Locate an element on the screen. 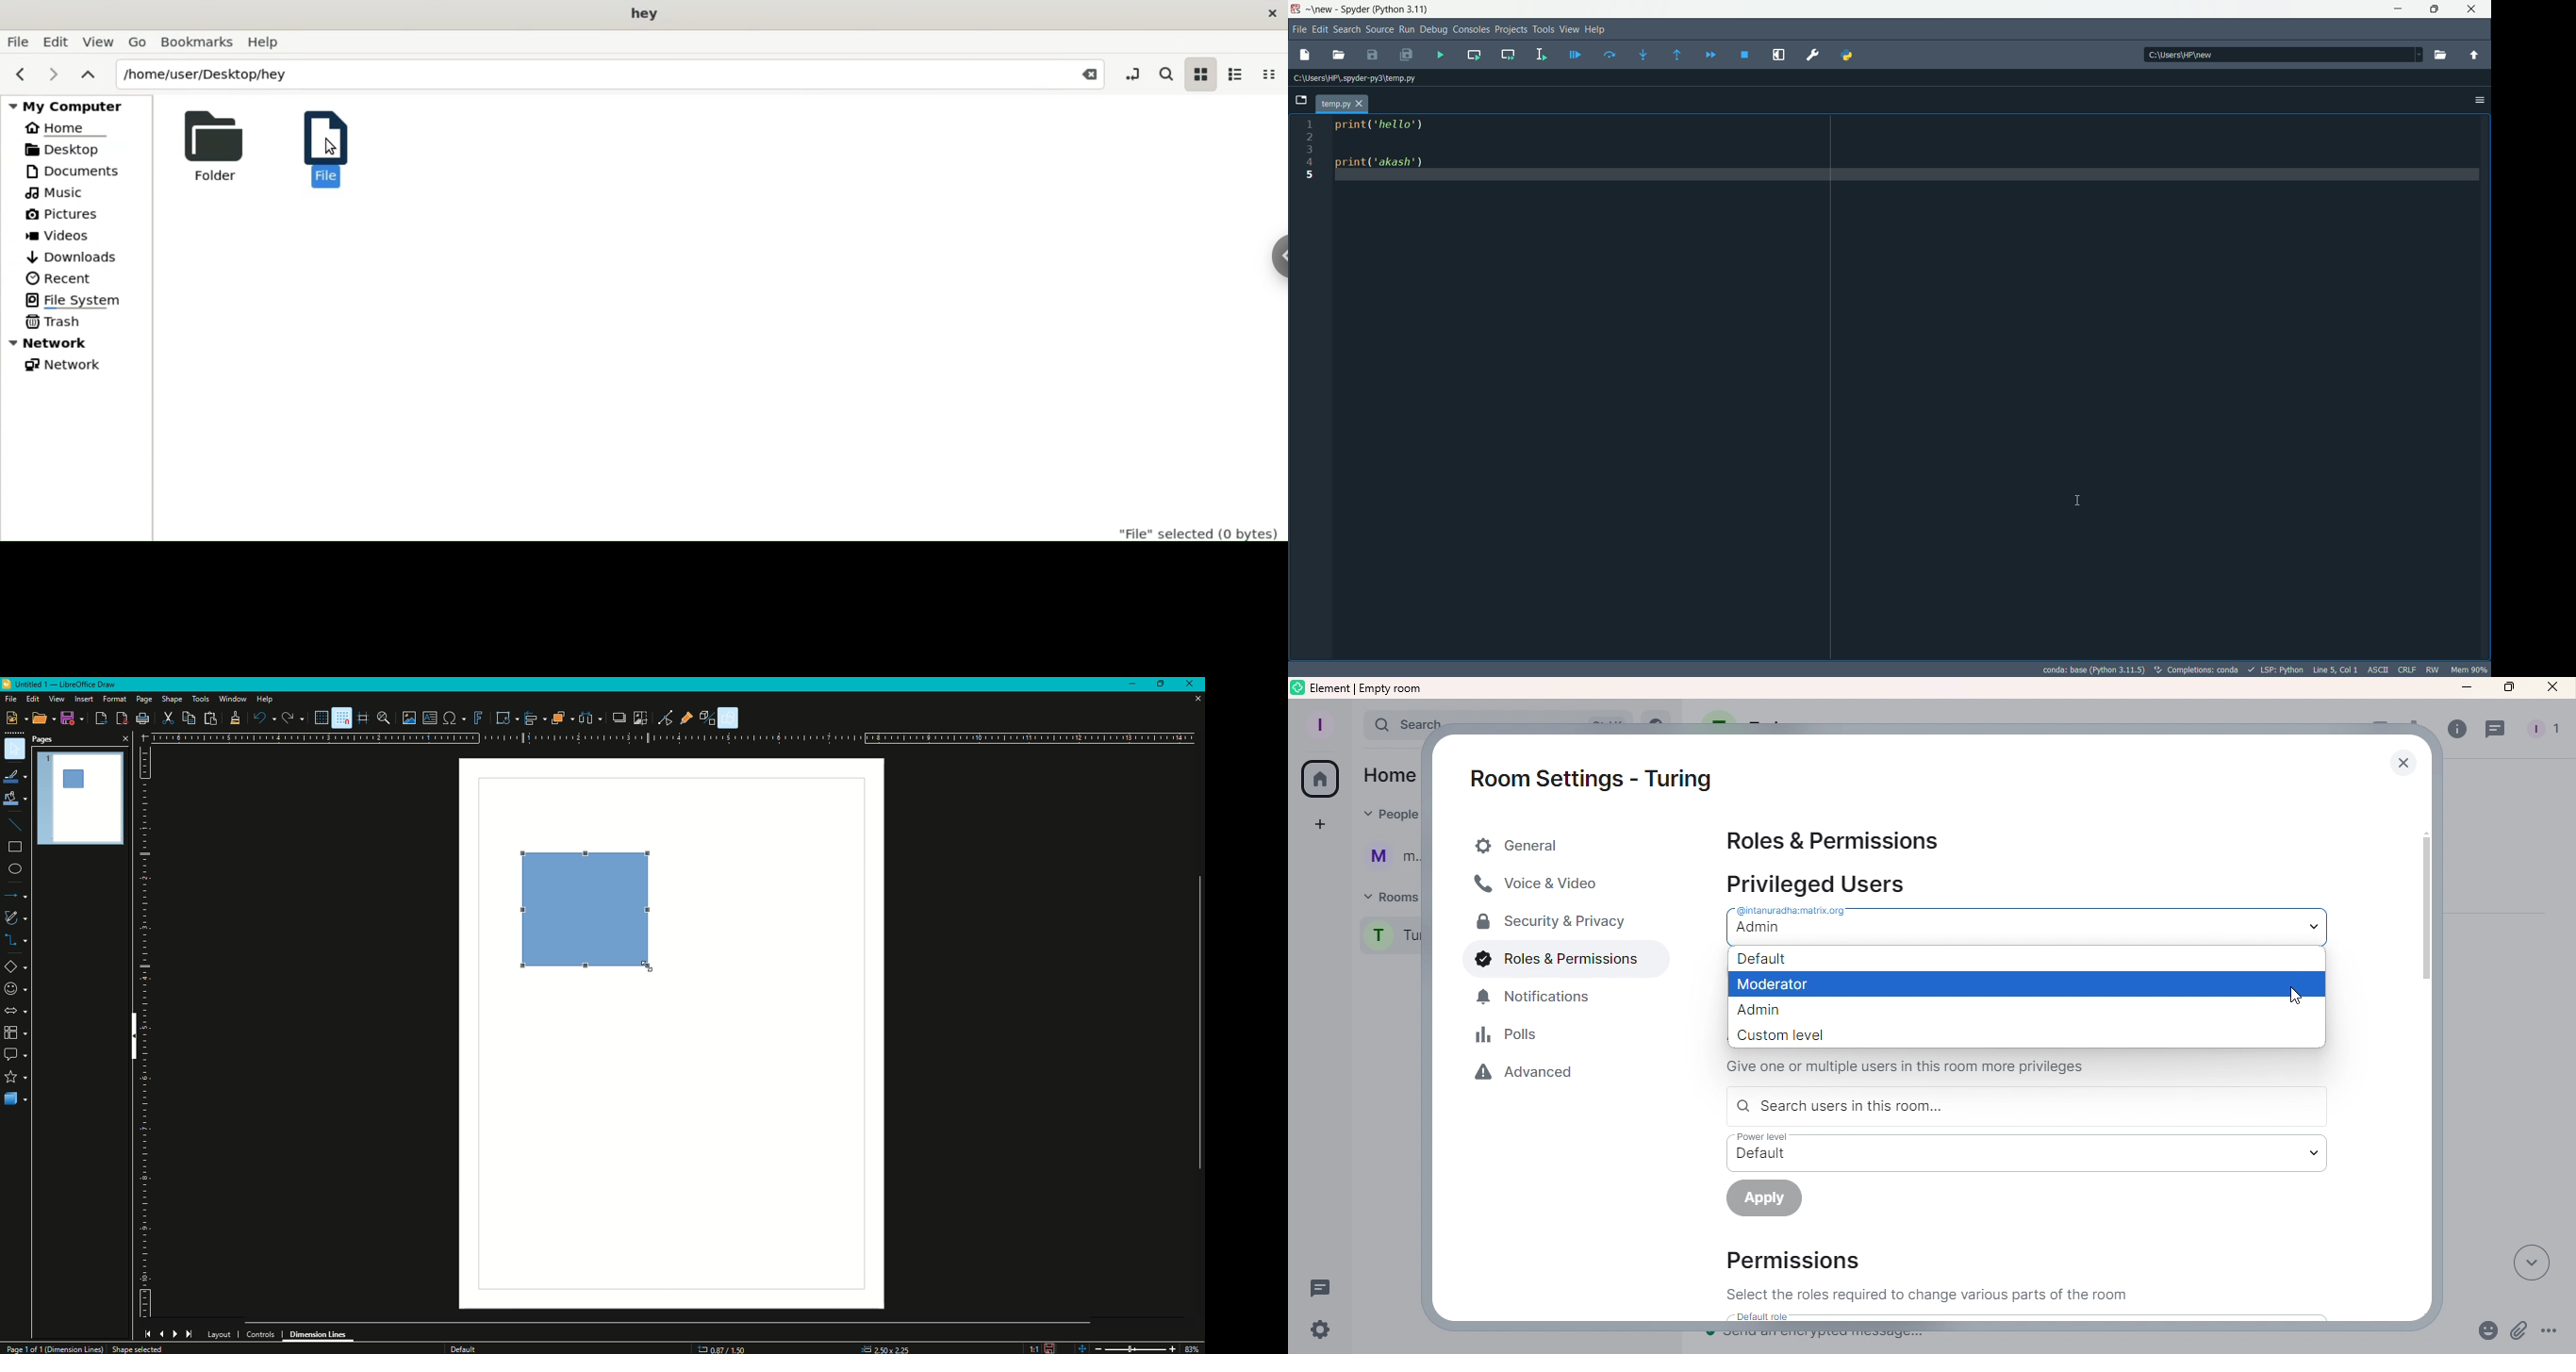  Close is located at coordinates (1088, 74).